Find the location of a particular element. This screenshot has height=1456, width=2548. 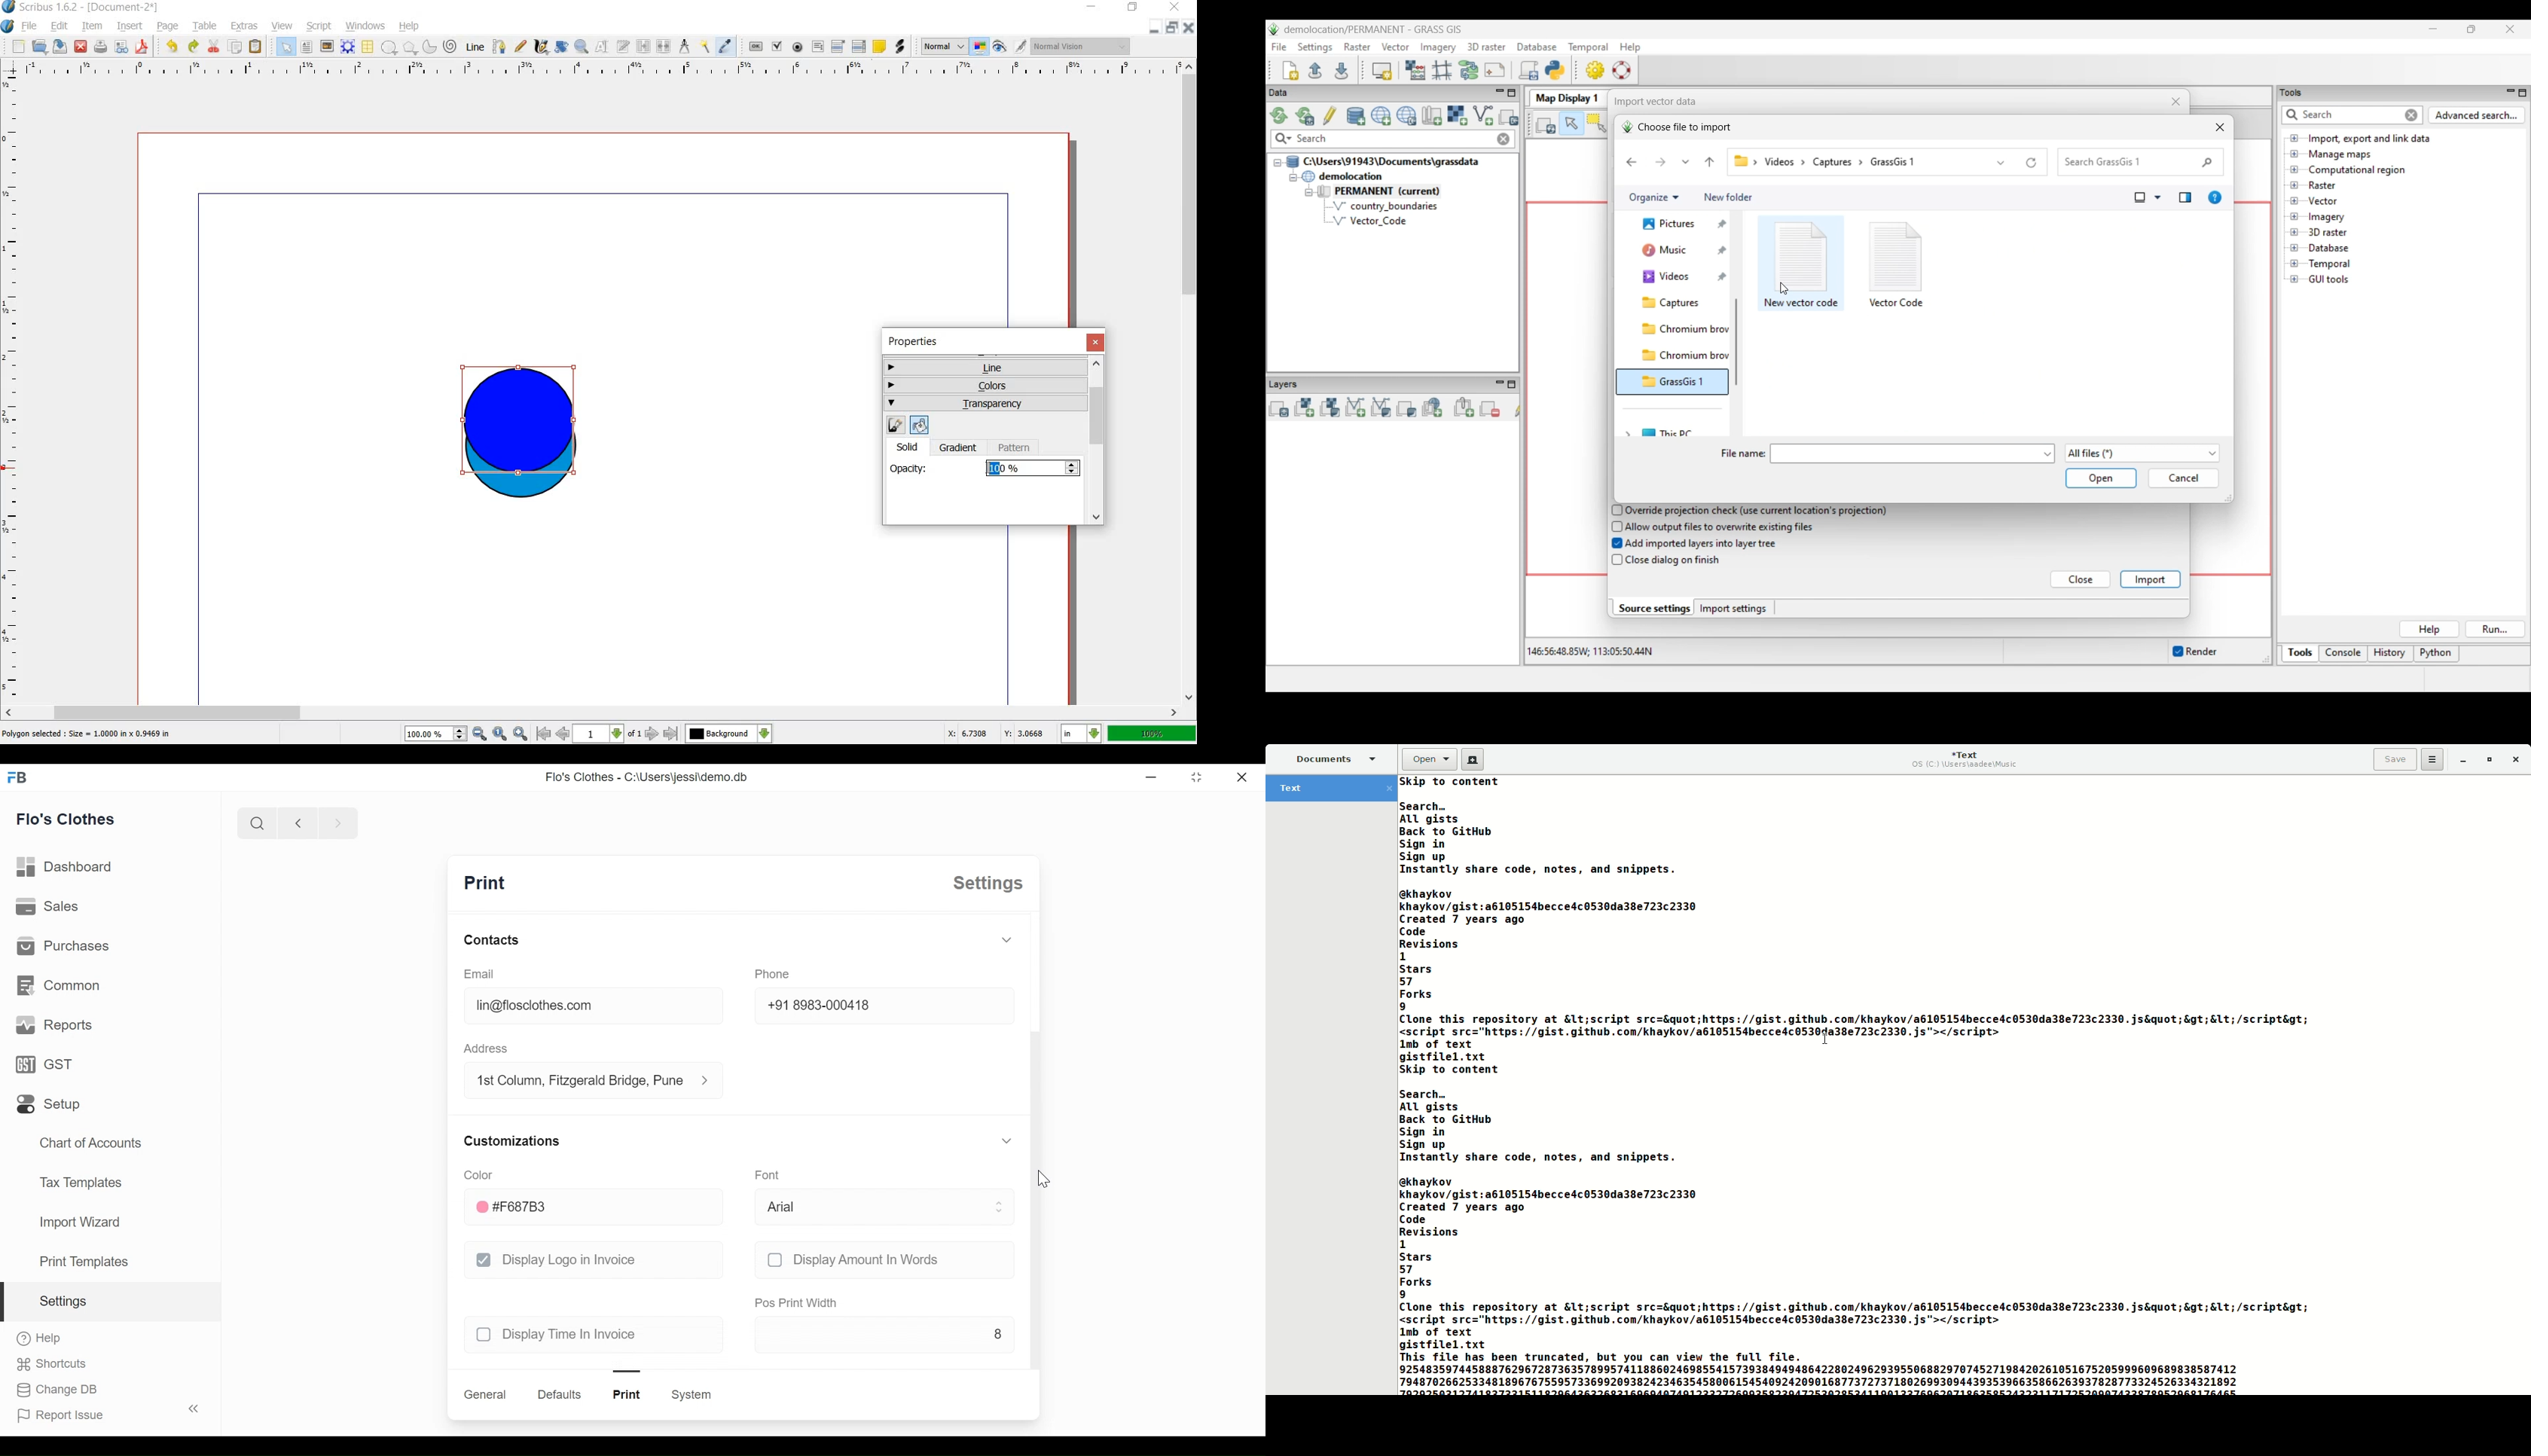

common is located at coordinates (58, 985).